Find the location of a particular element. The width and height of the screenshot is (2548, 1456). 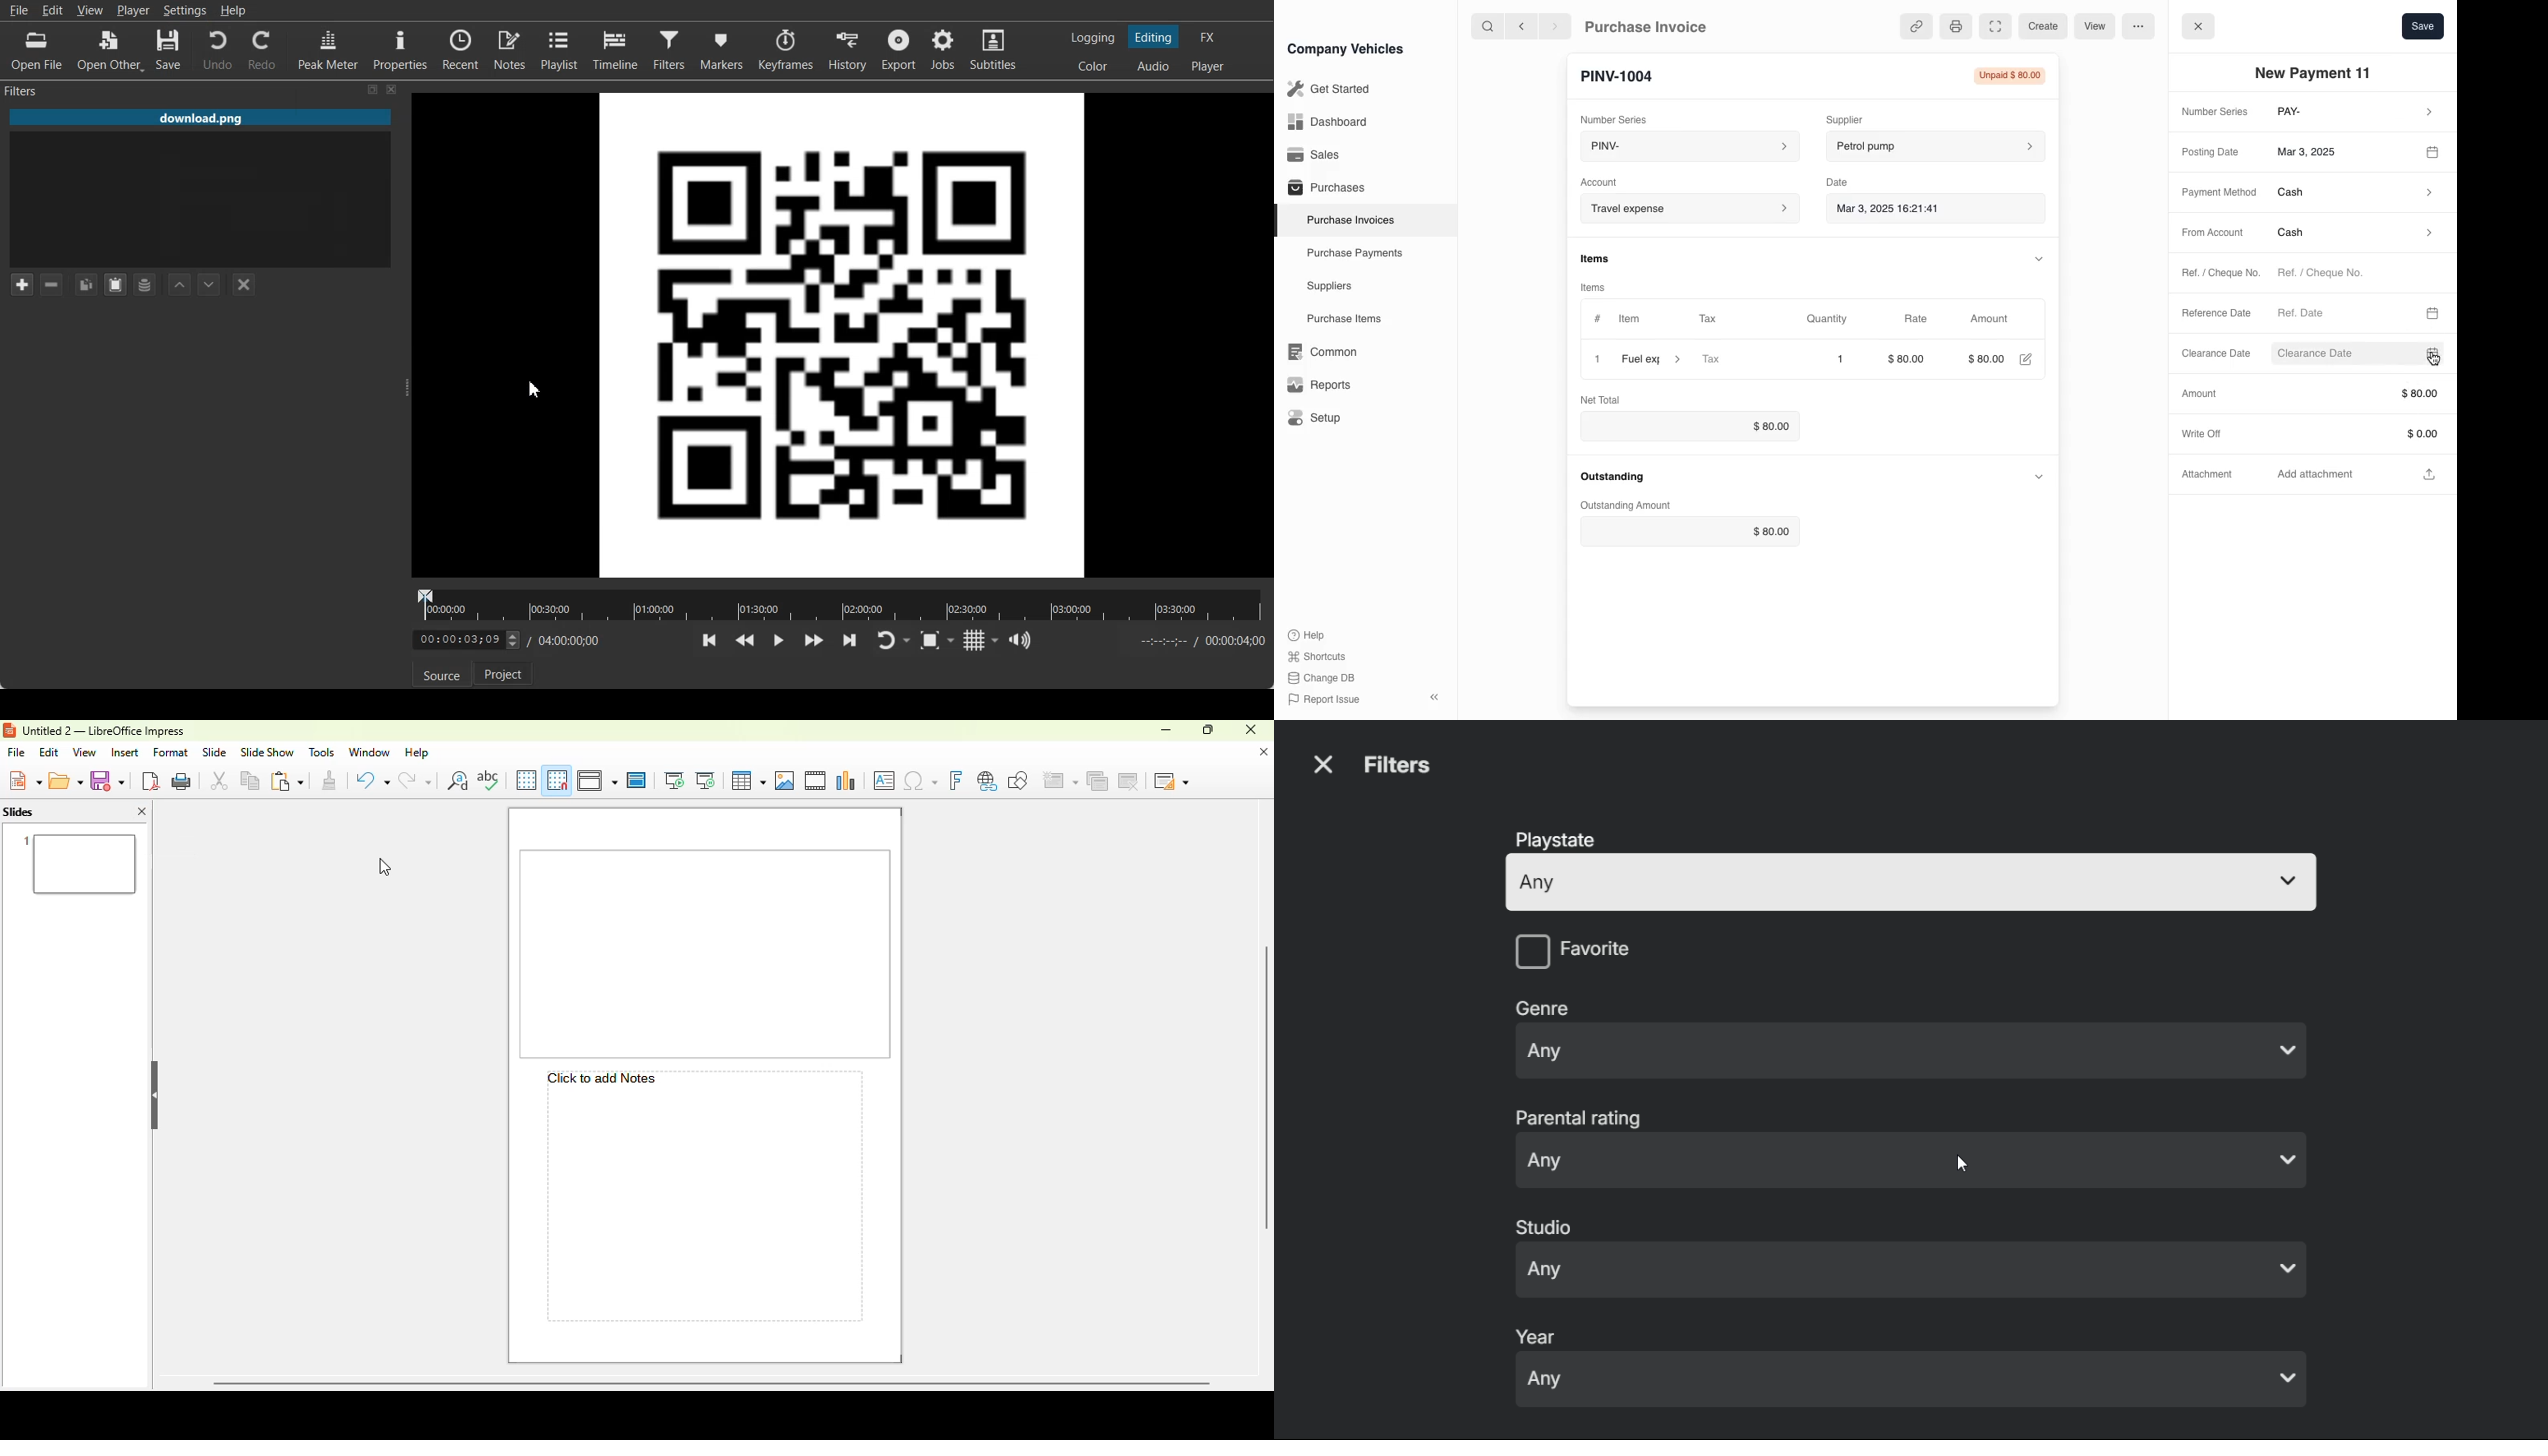

expand is located at coordinates (2039, 476).